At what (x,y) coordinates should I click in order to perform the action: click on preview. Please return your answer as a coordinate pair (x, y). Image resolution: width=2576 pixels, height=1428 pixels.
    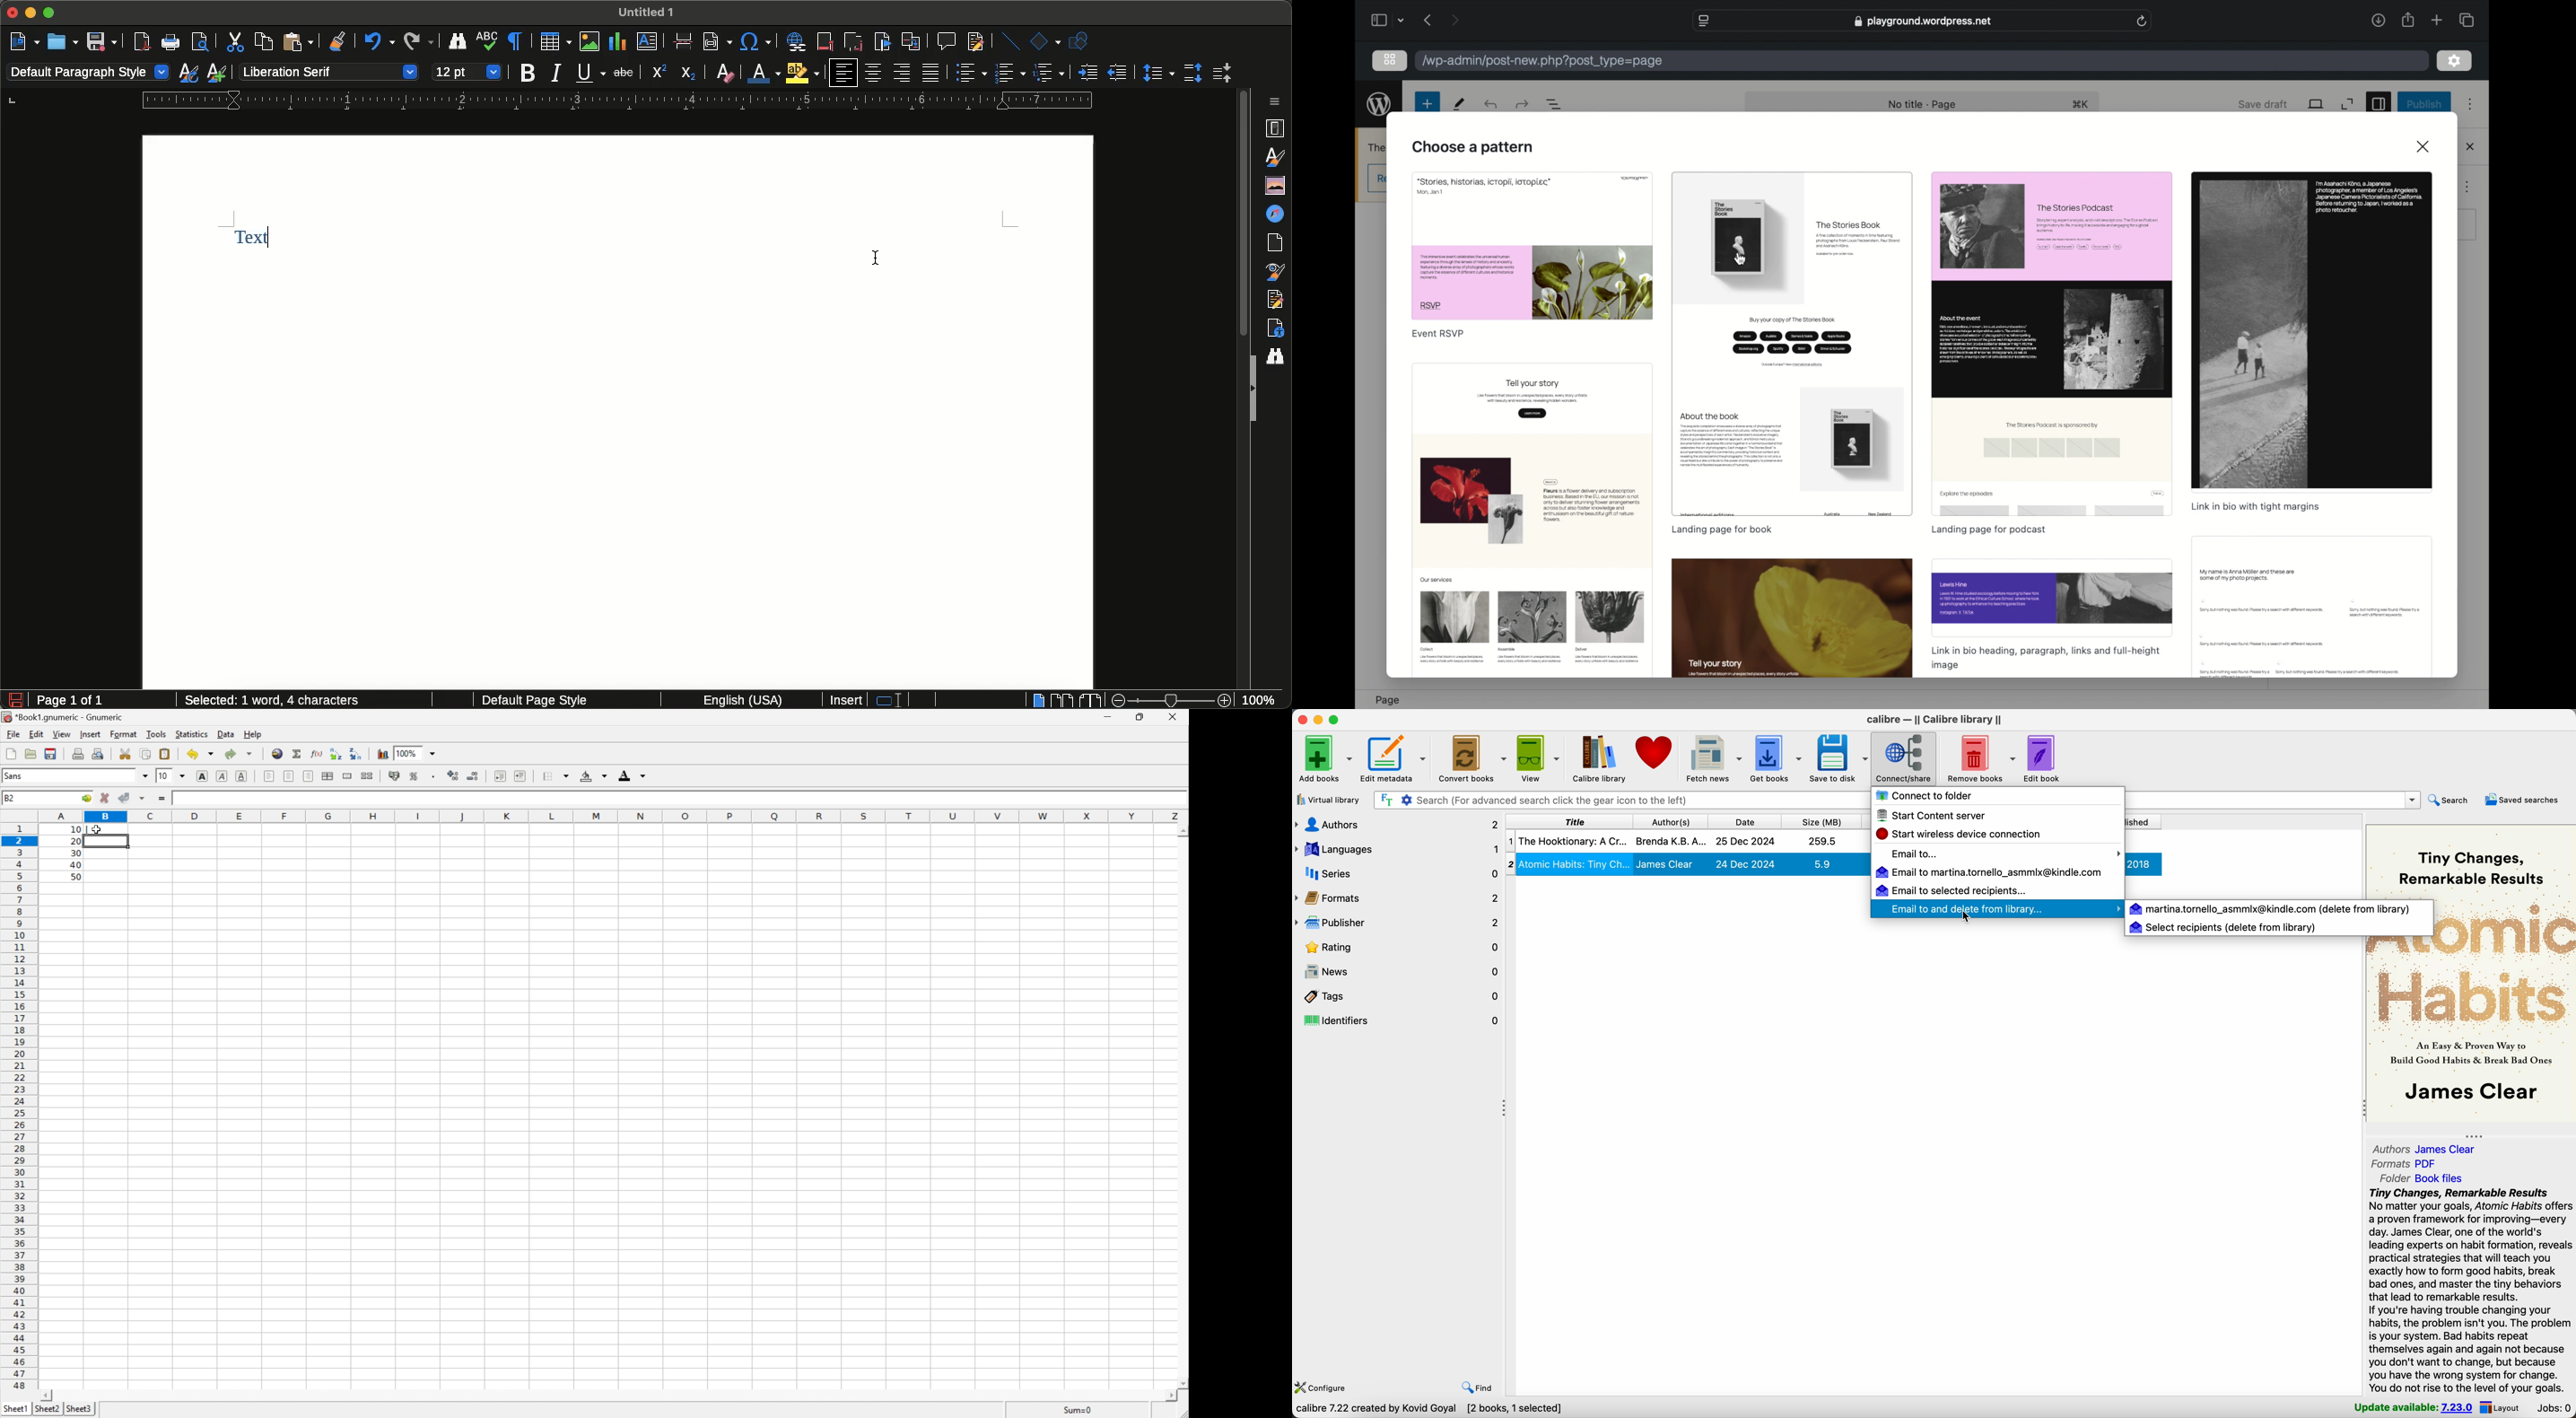
    Looking at the image, I should click on (1534, 247).